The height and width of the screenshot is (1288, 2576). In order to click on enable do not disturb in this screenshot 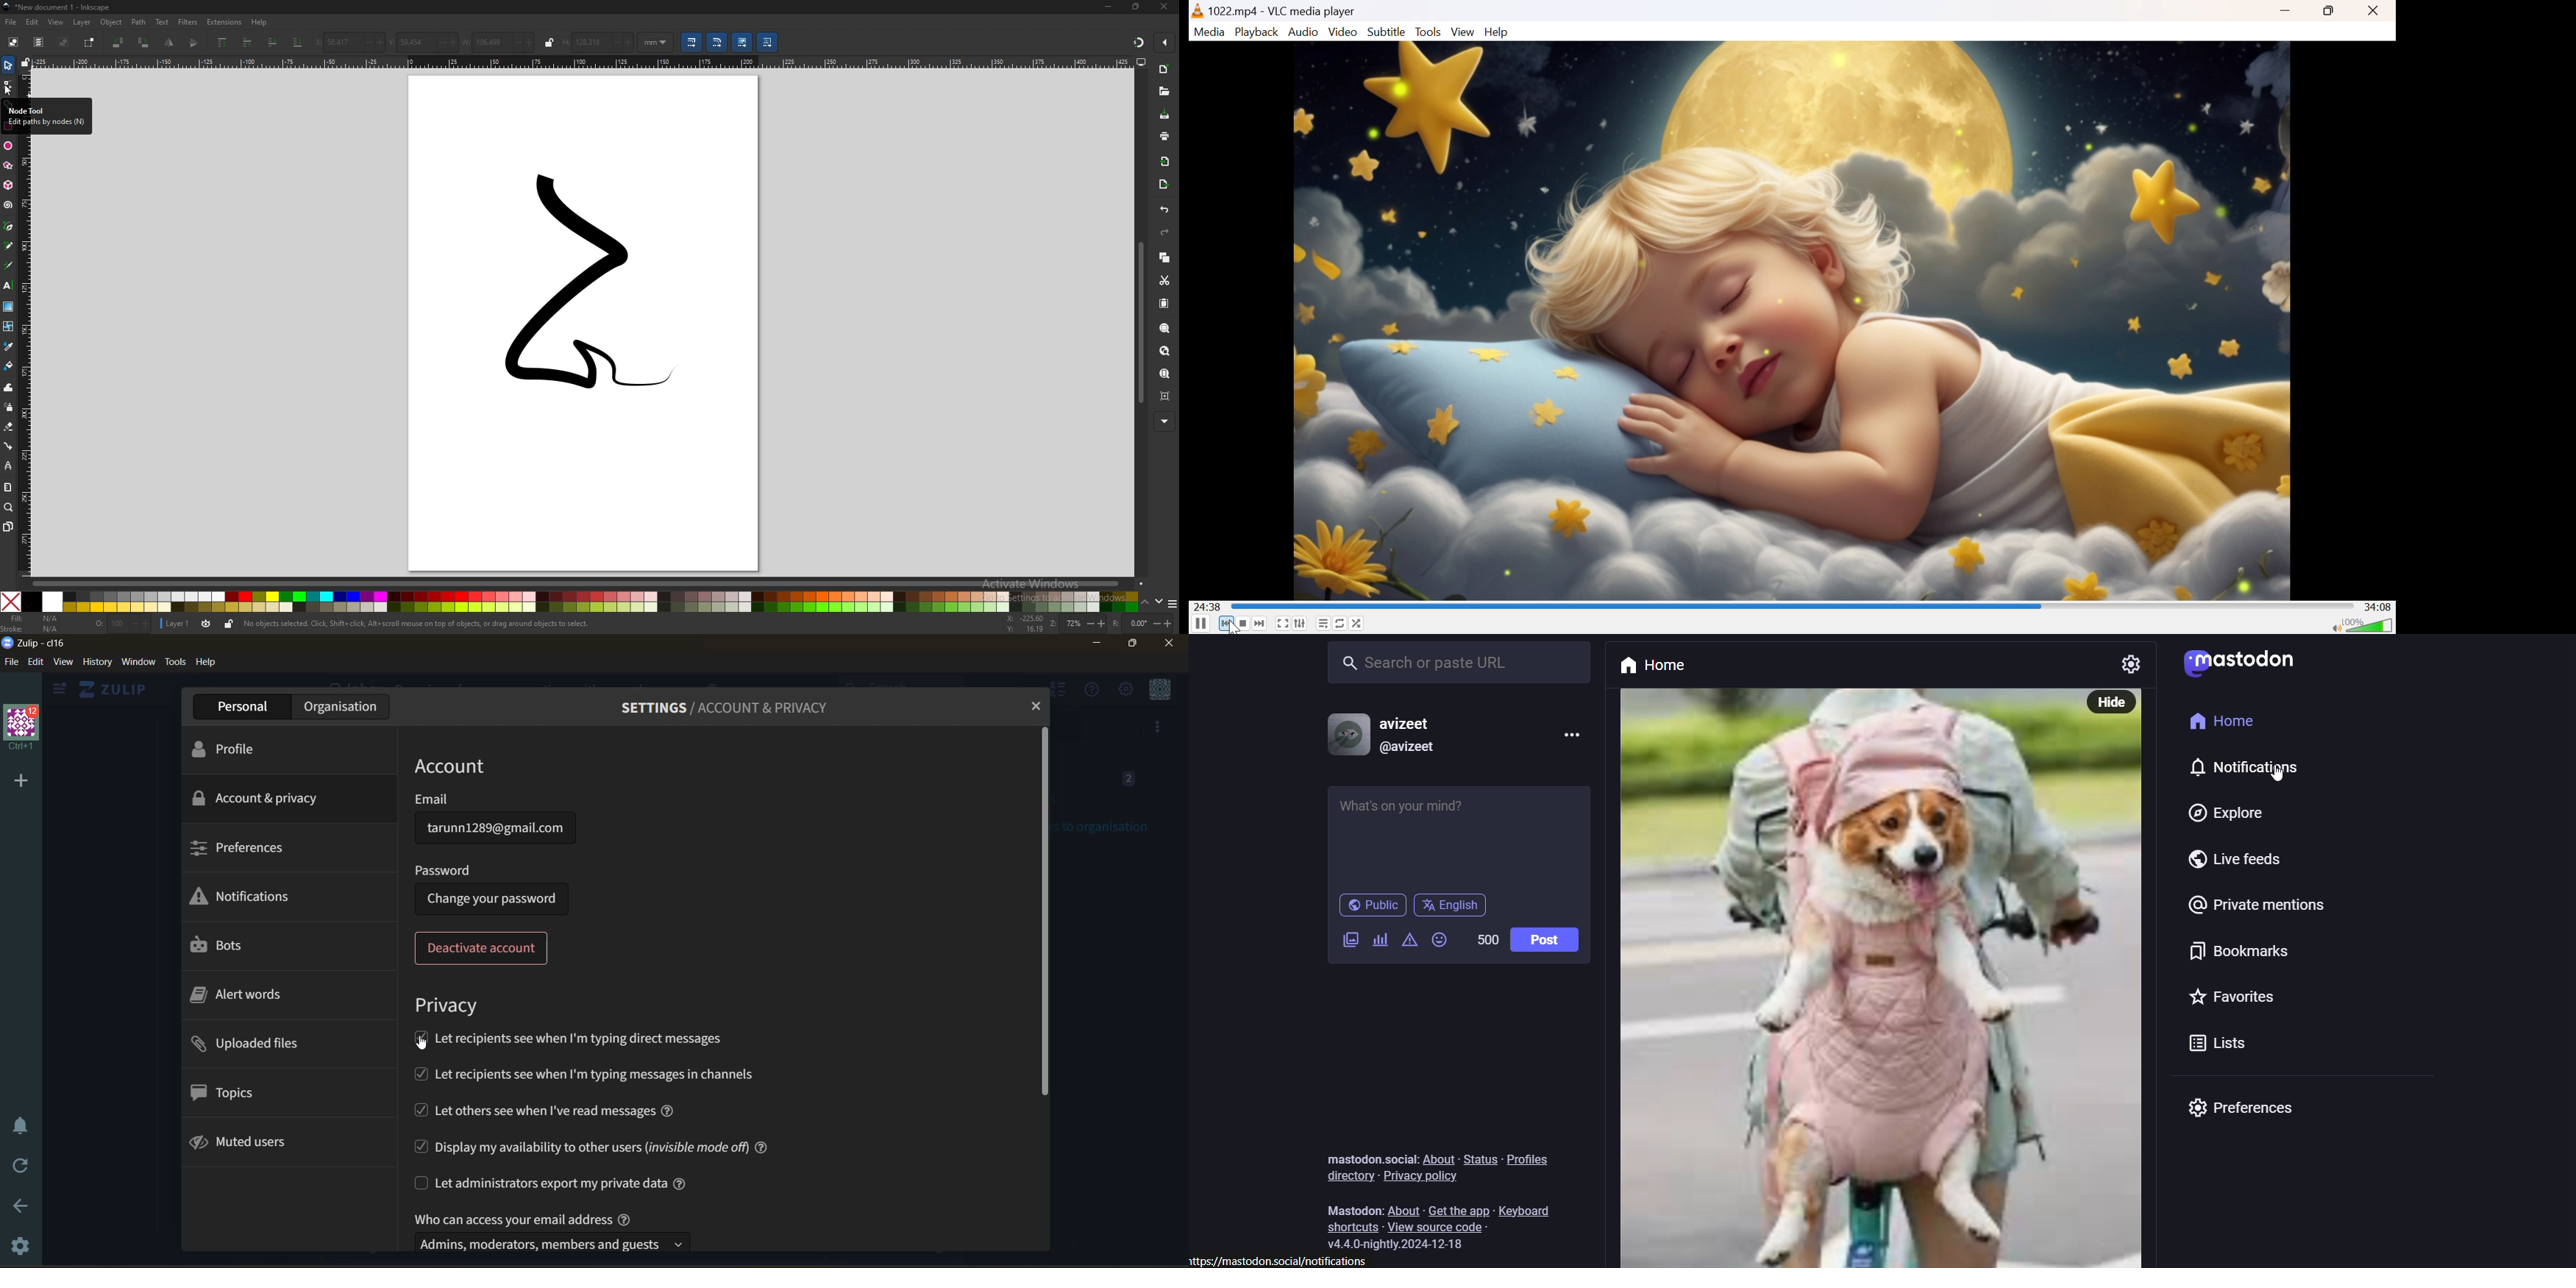, I will do `click(20, 1126)`.